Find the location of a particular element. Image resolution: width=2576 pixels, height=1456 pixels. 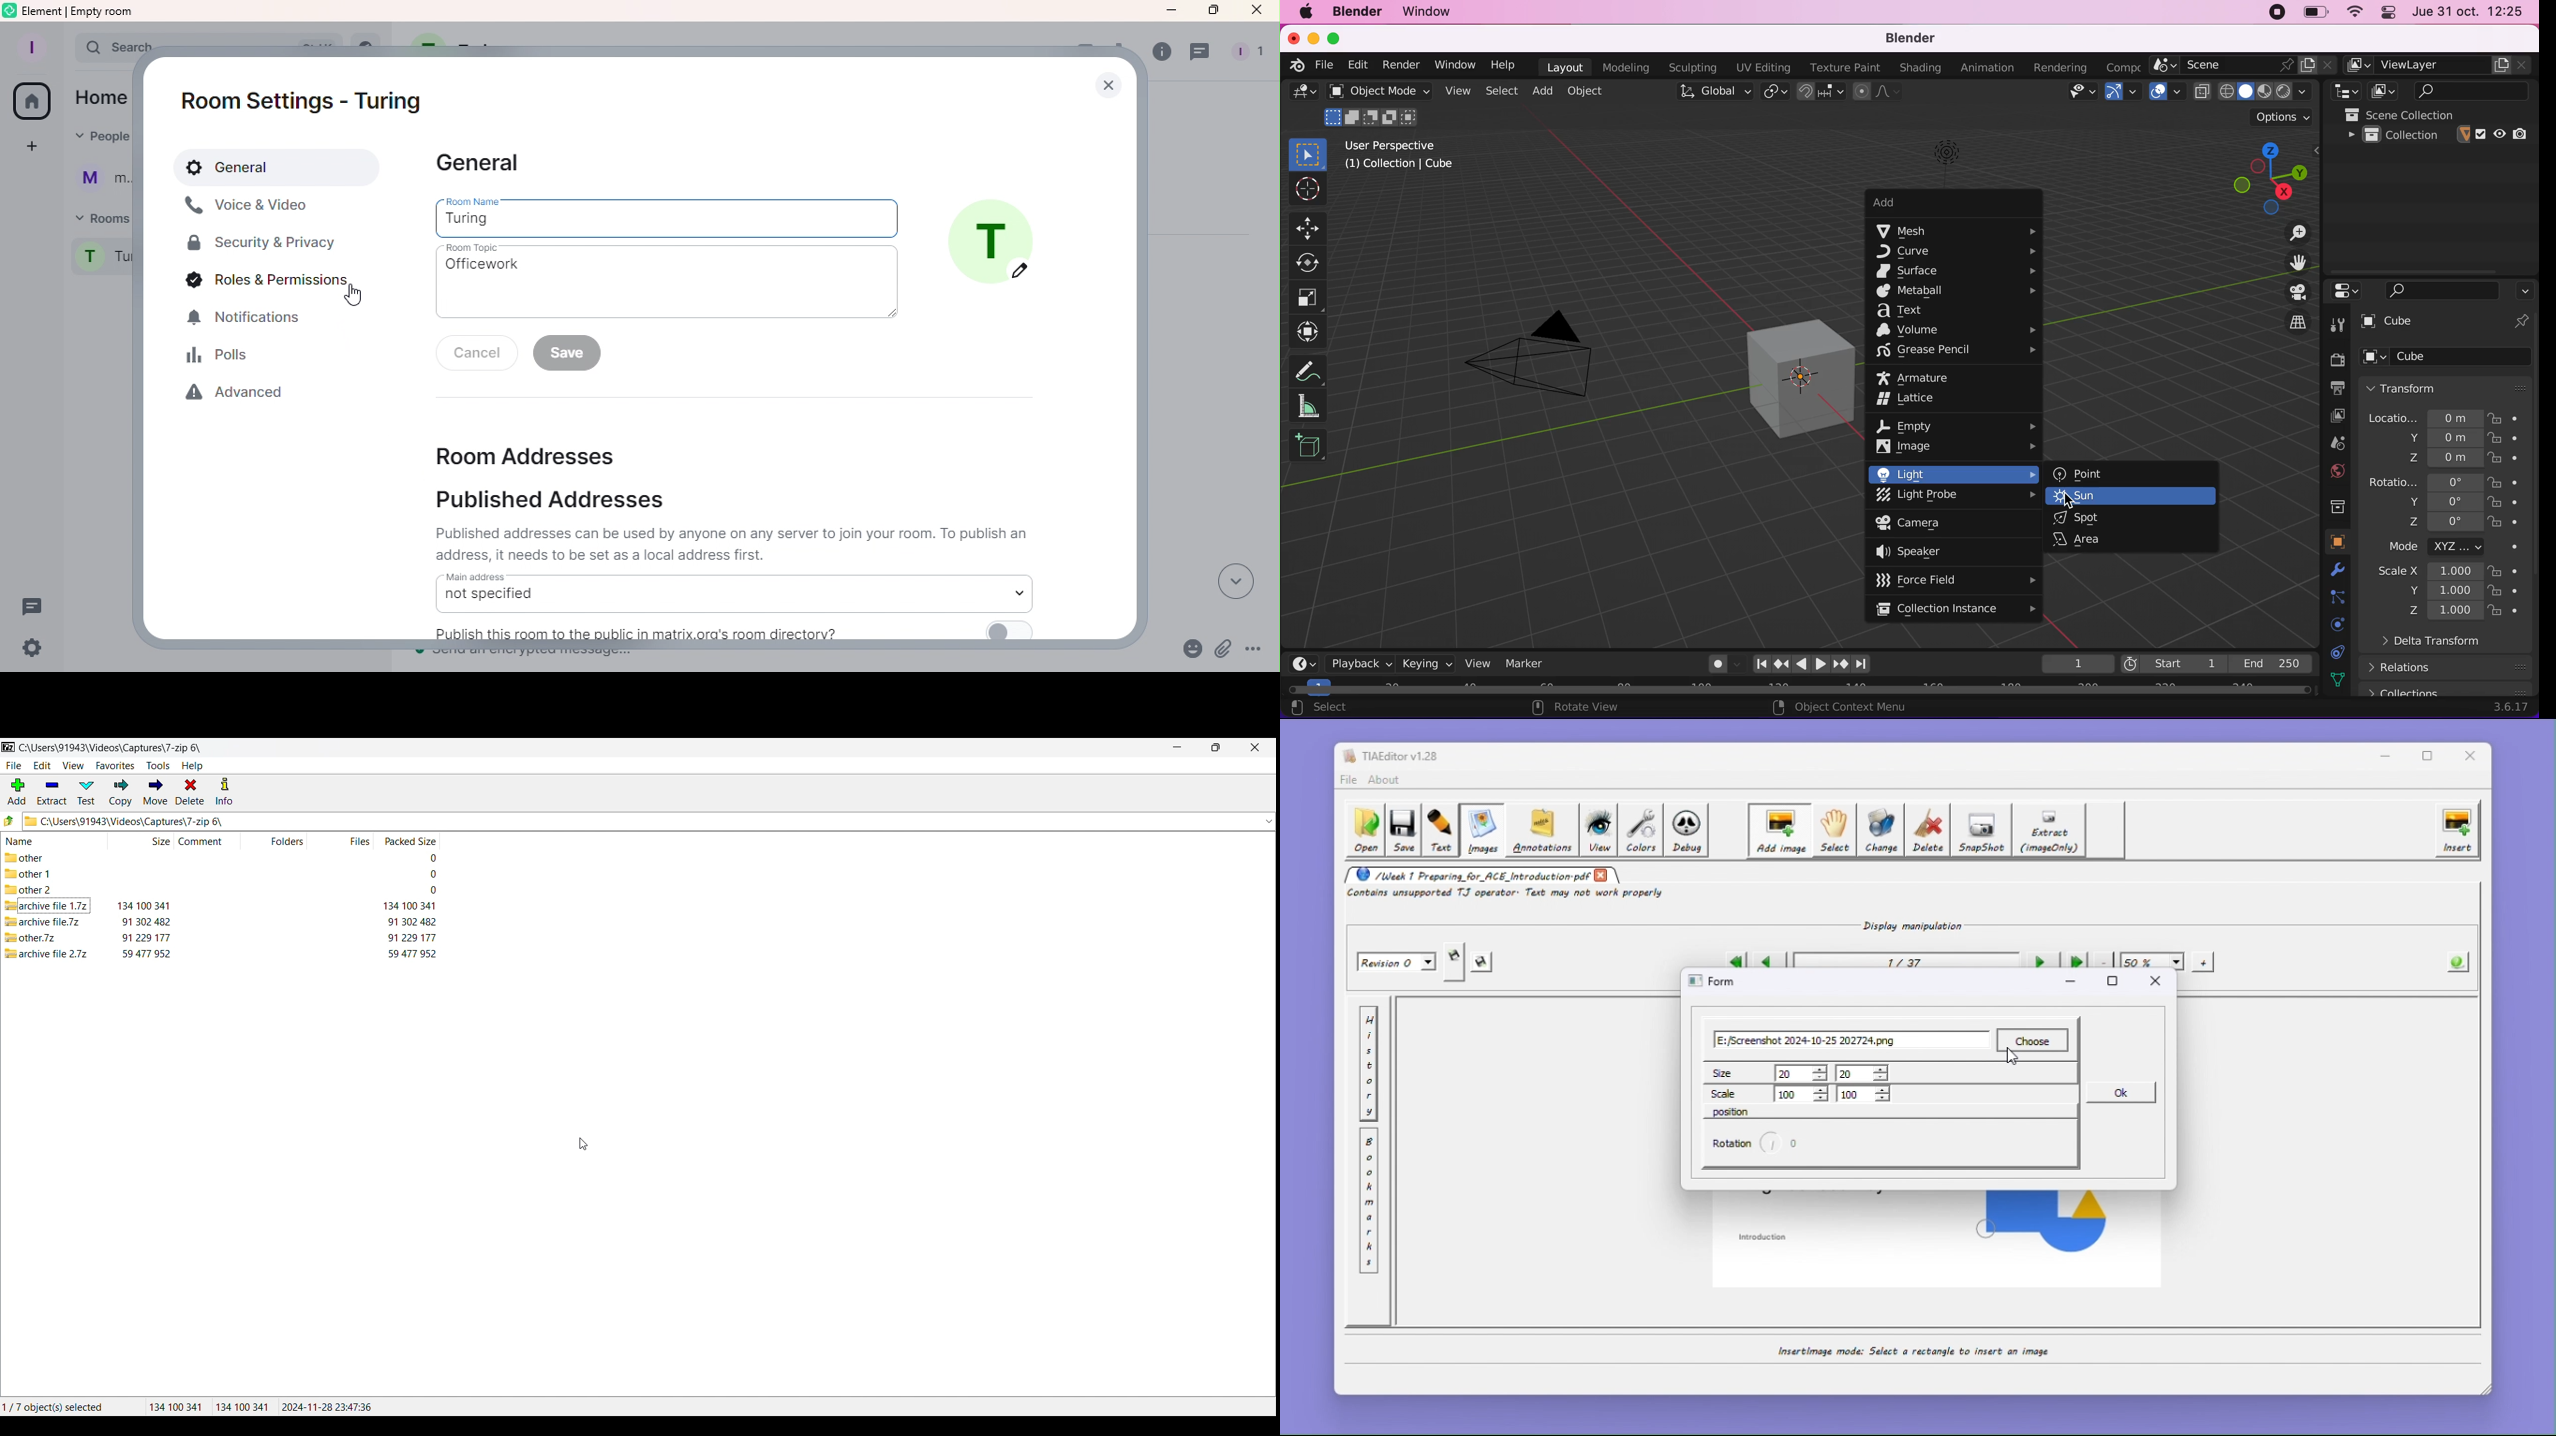

output is located at coordinates (2333, 389).